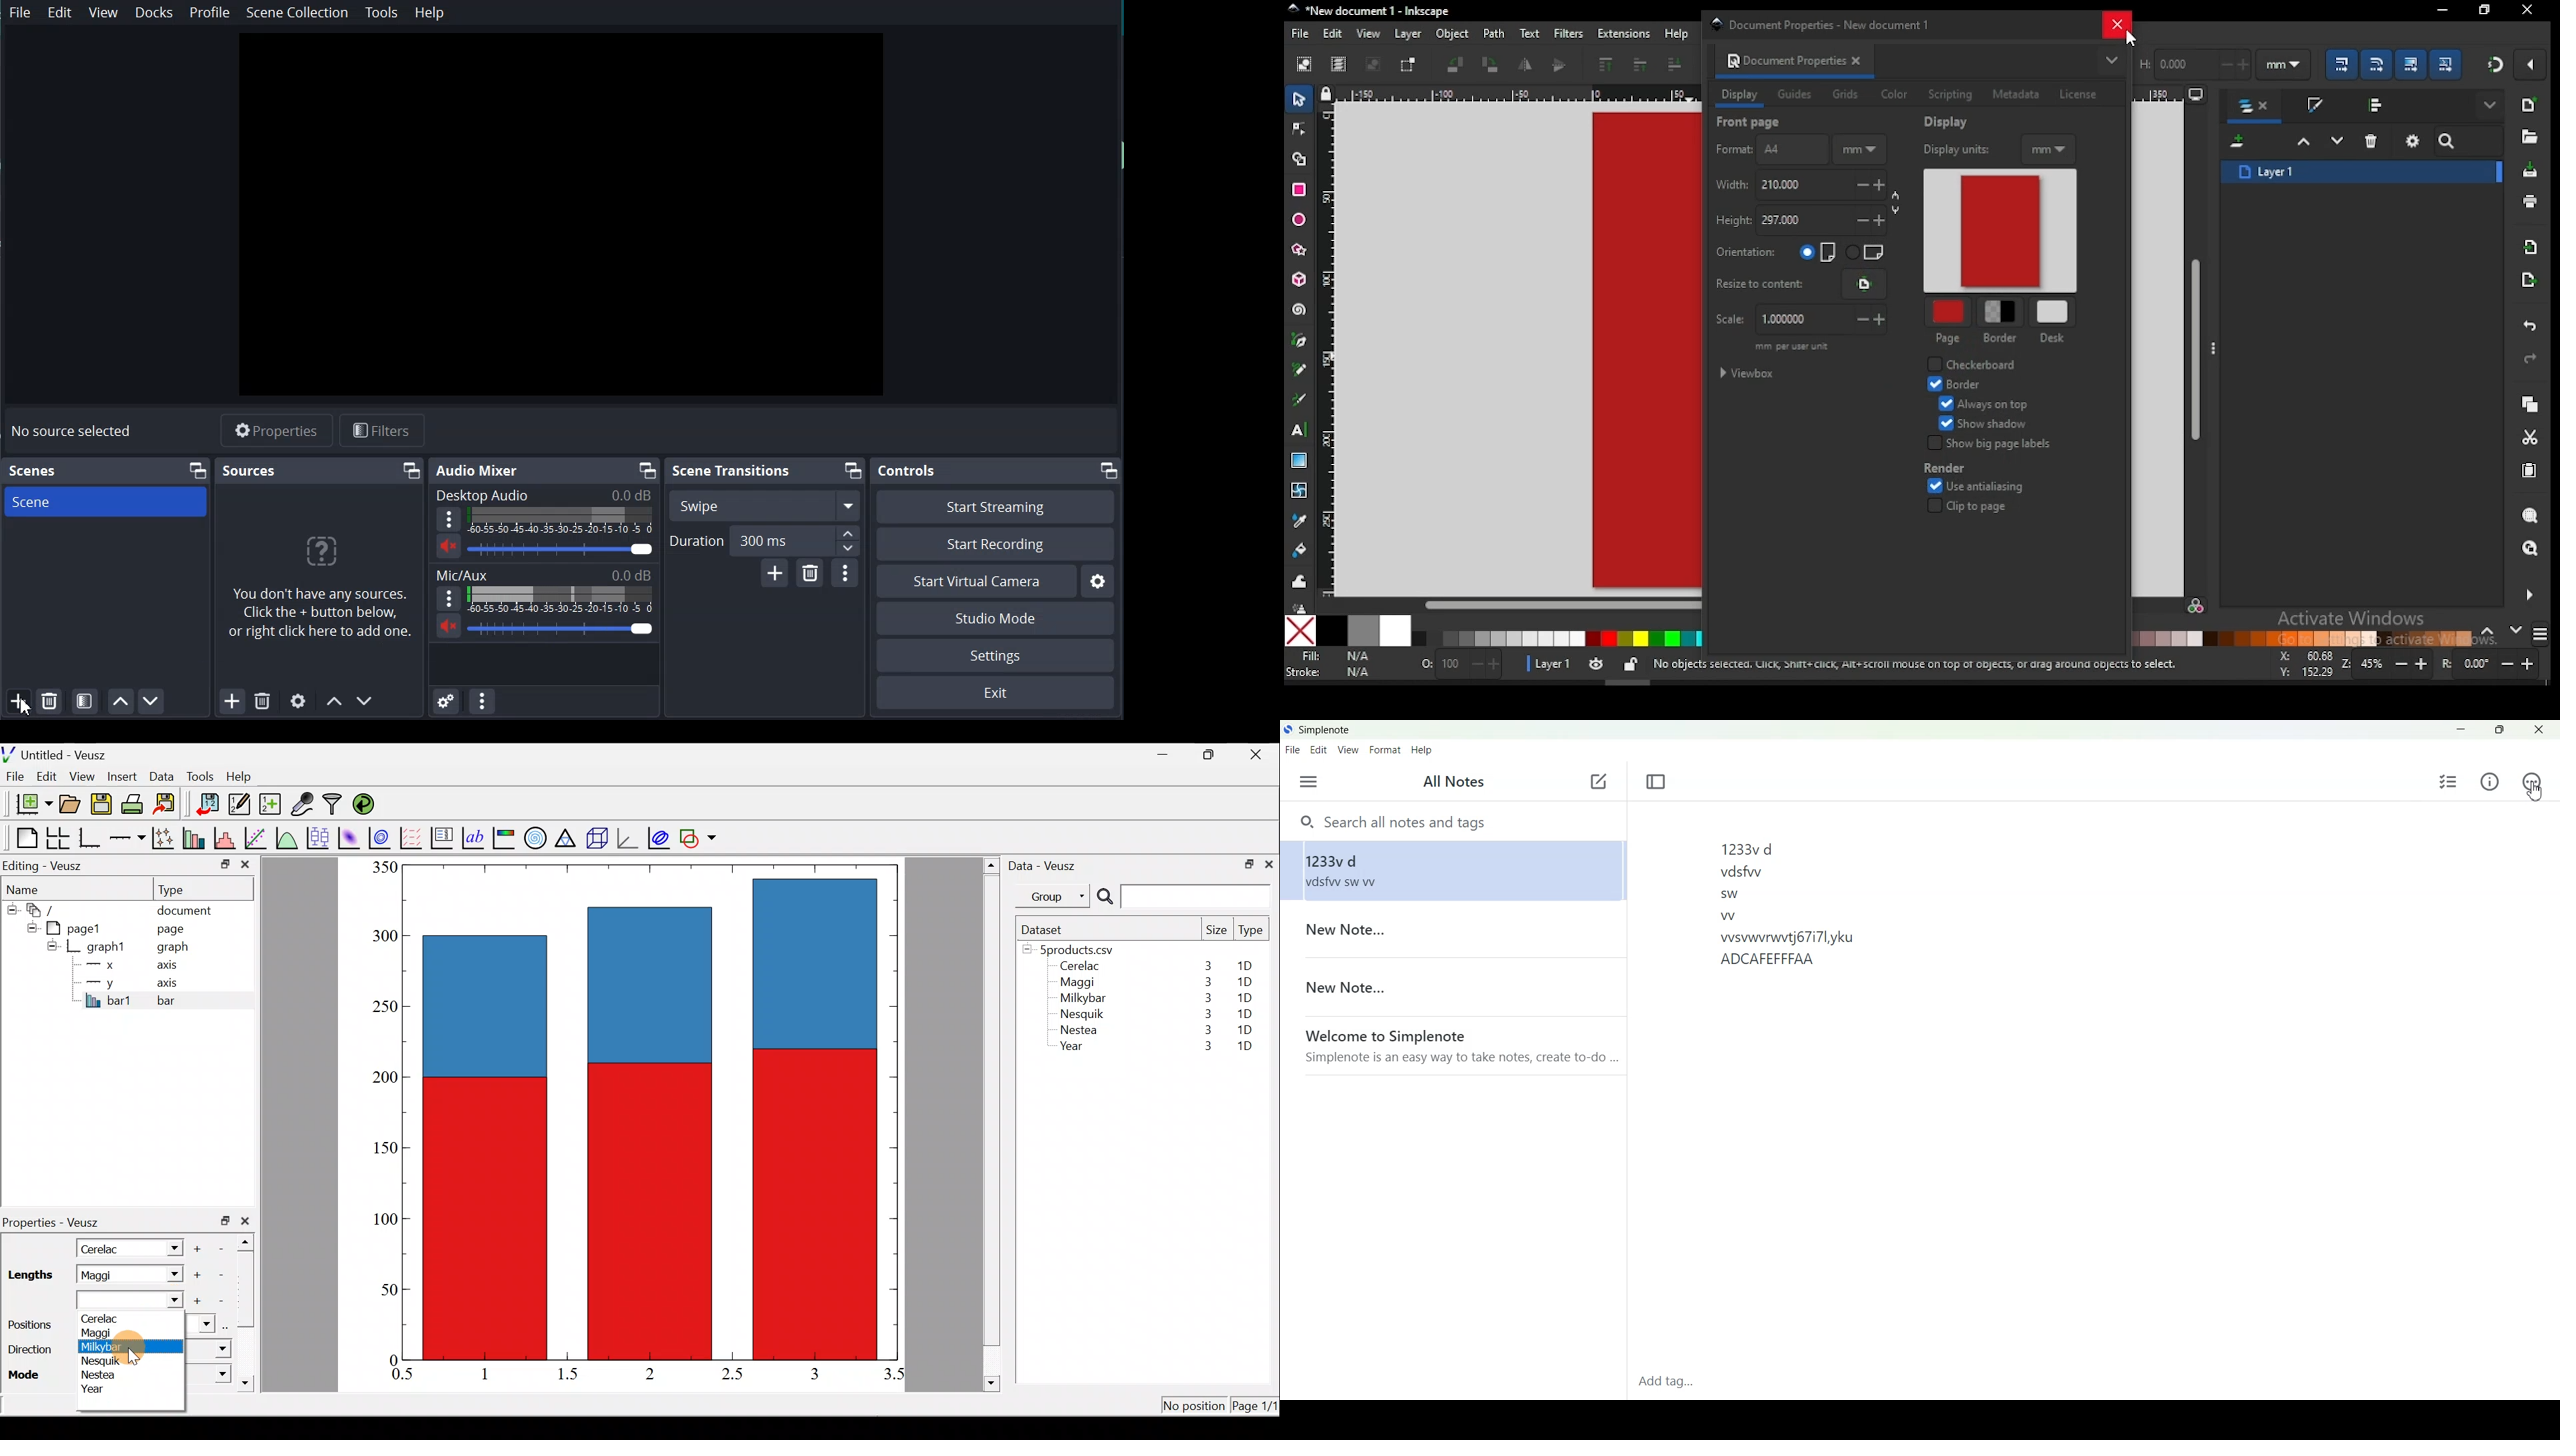 This screenshot has height=1456, width=2576. What do you see at coordinates (2499, 730) in the screenshot?
I see `Maximize` at bounding box center [2499, 730].